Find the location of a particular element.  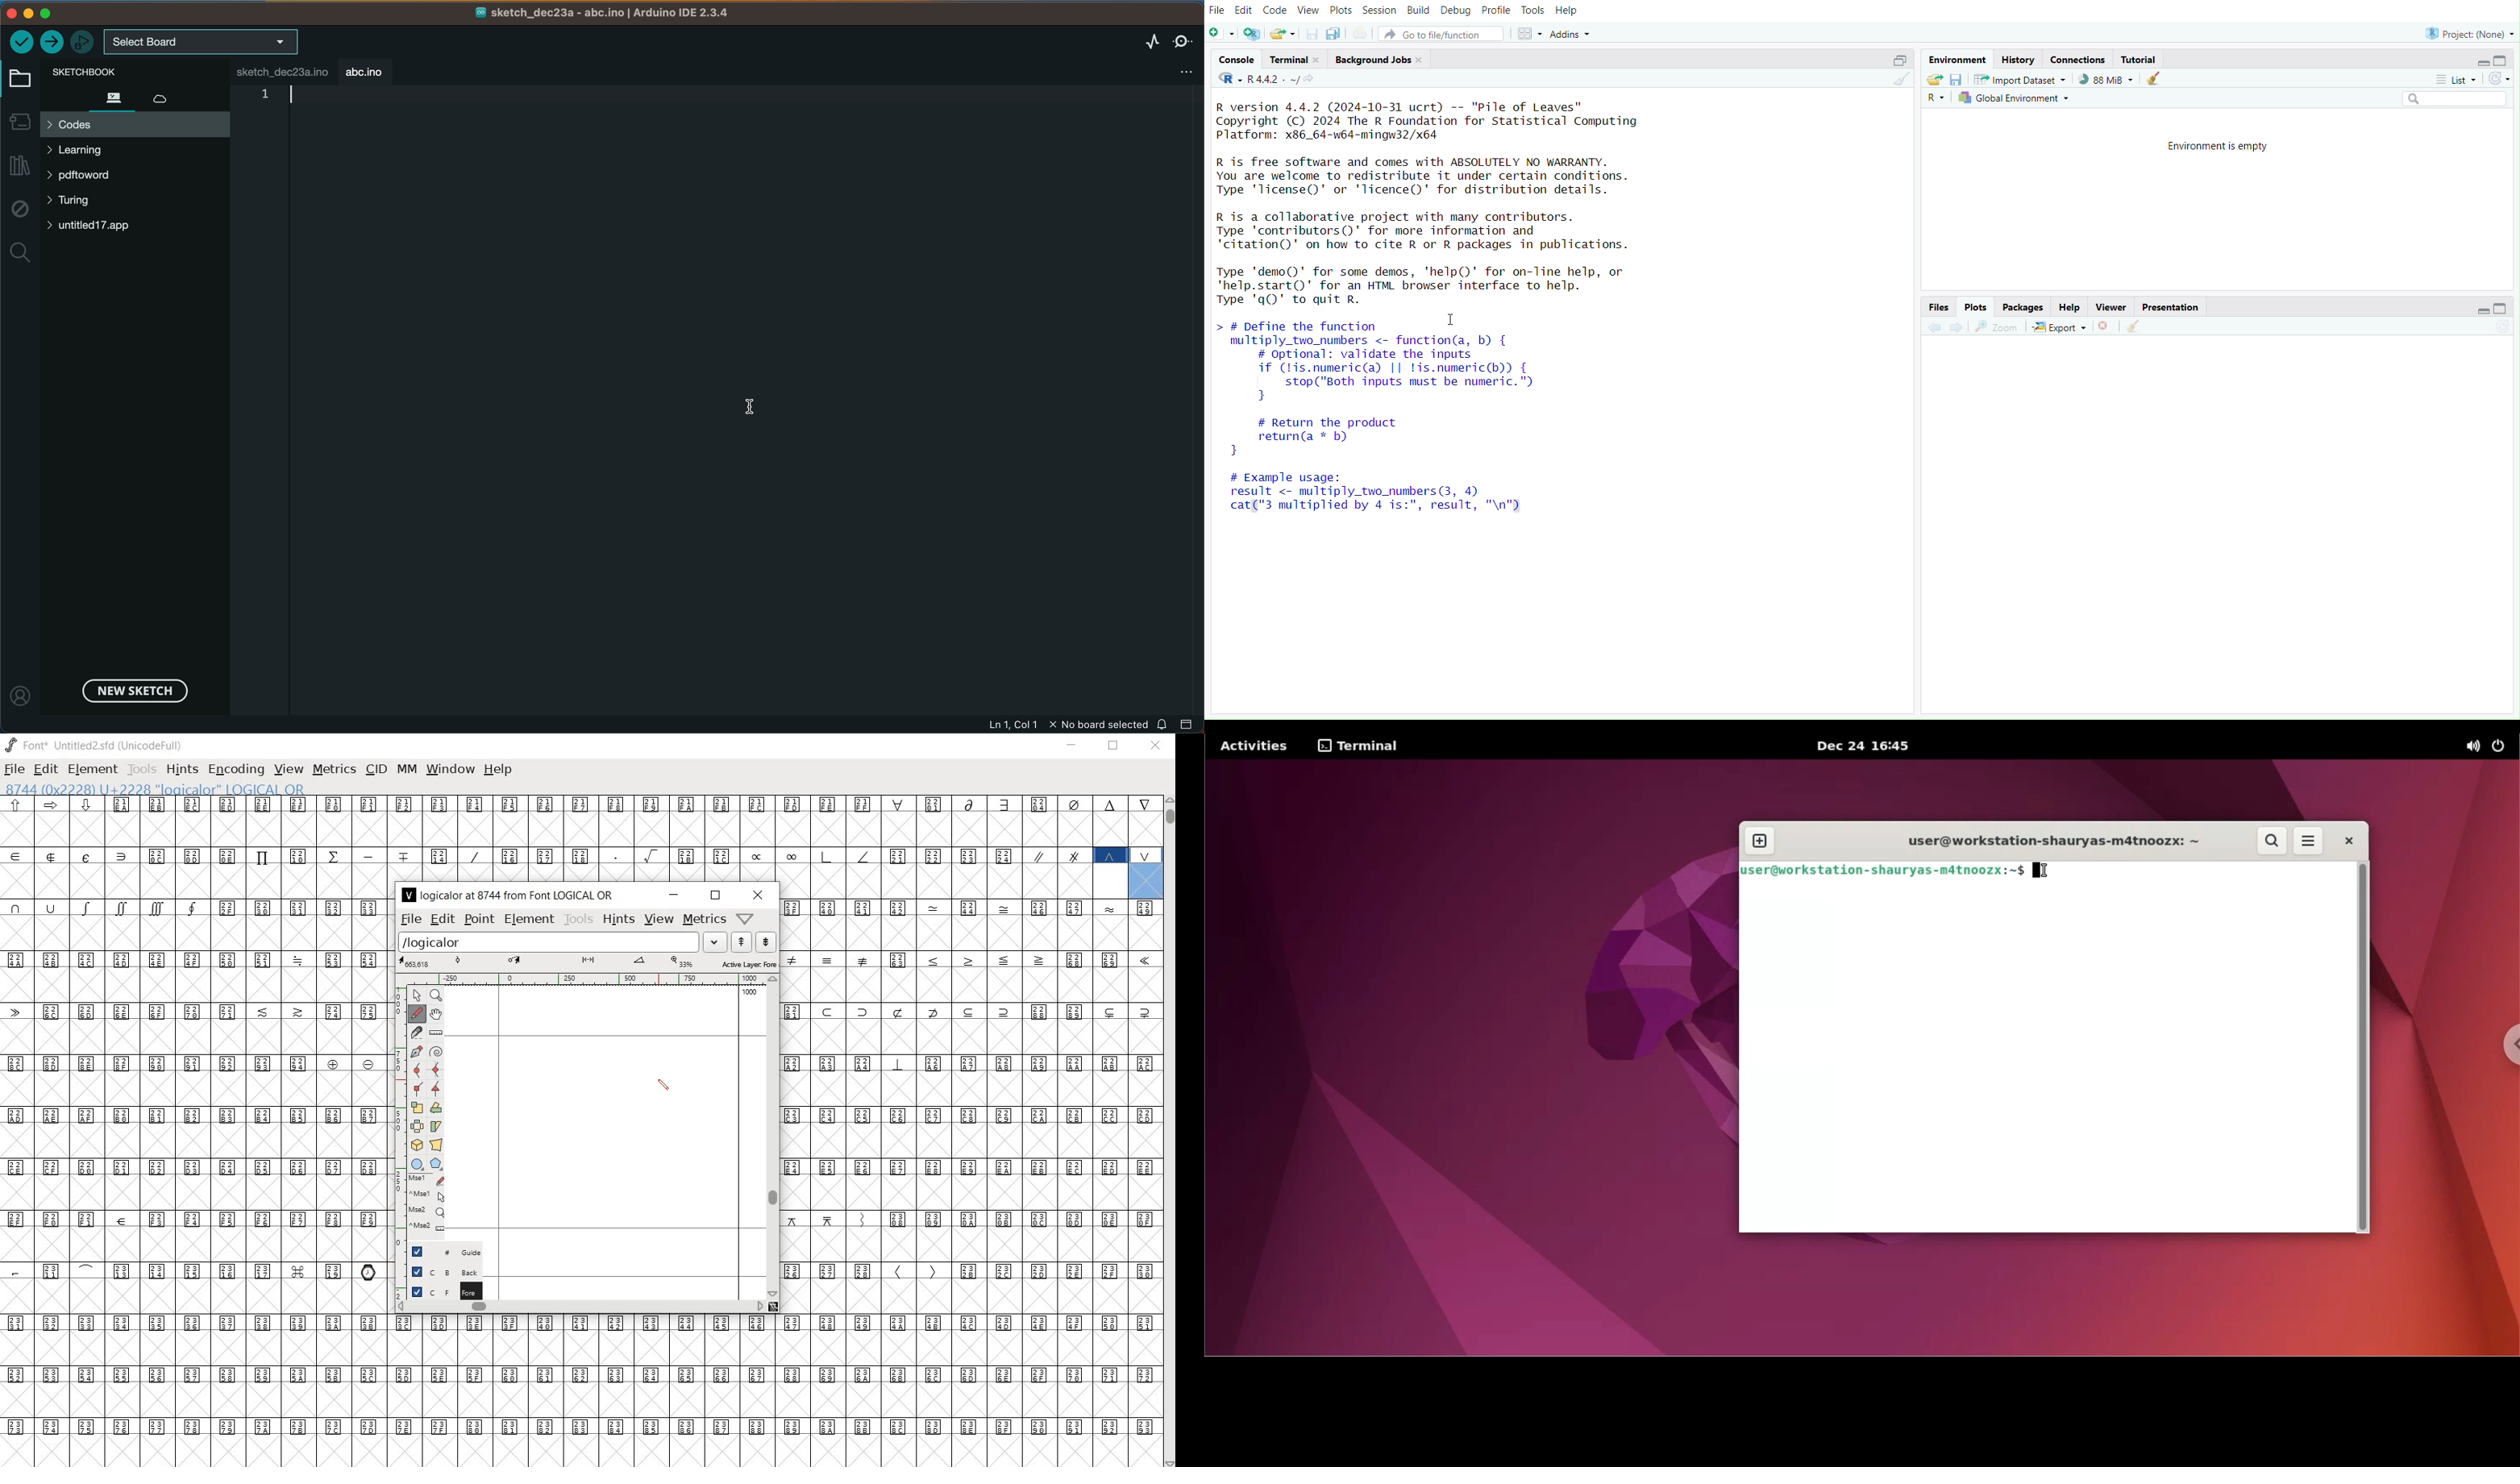

Clear console (Ctrl + L) is located at coordinates (1899, 80).